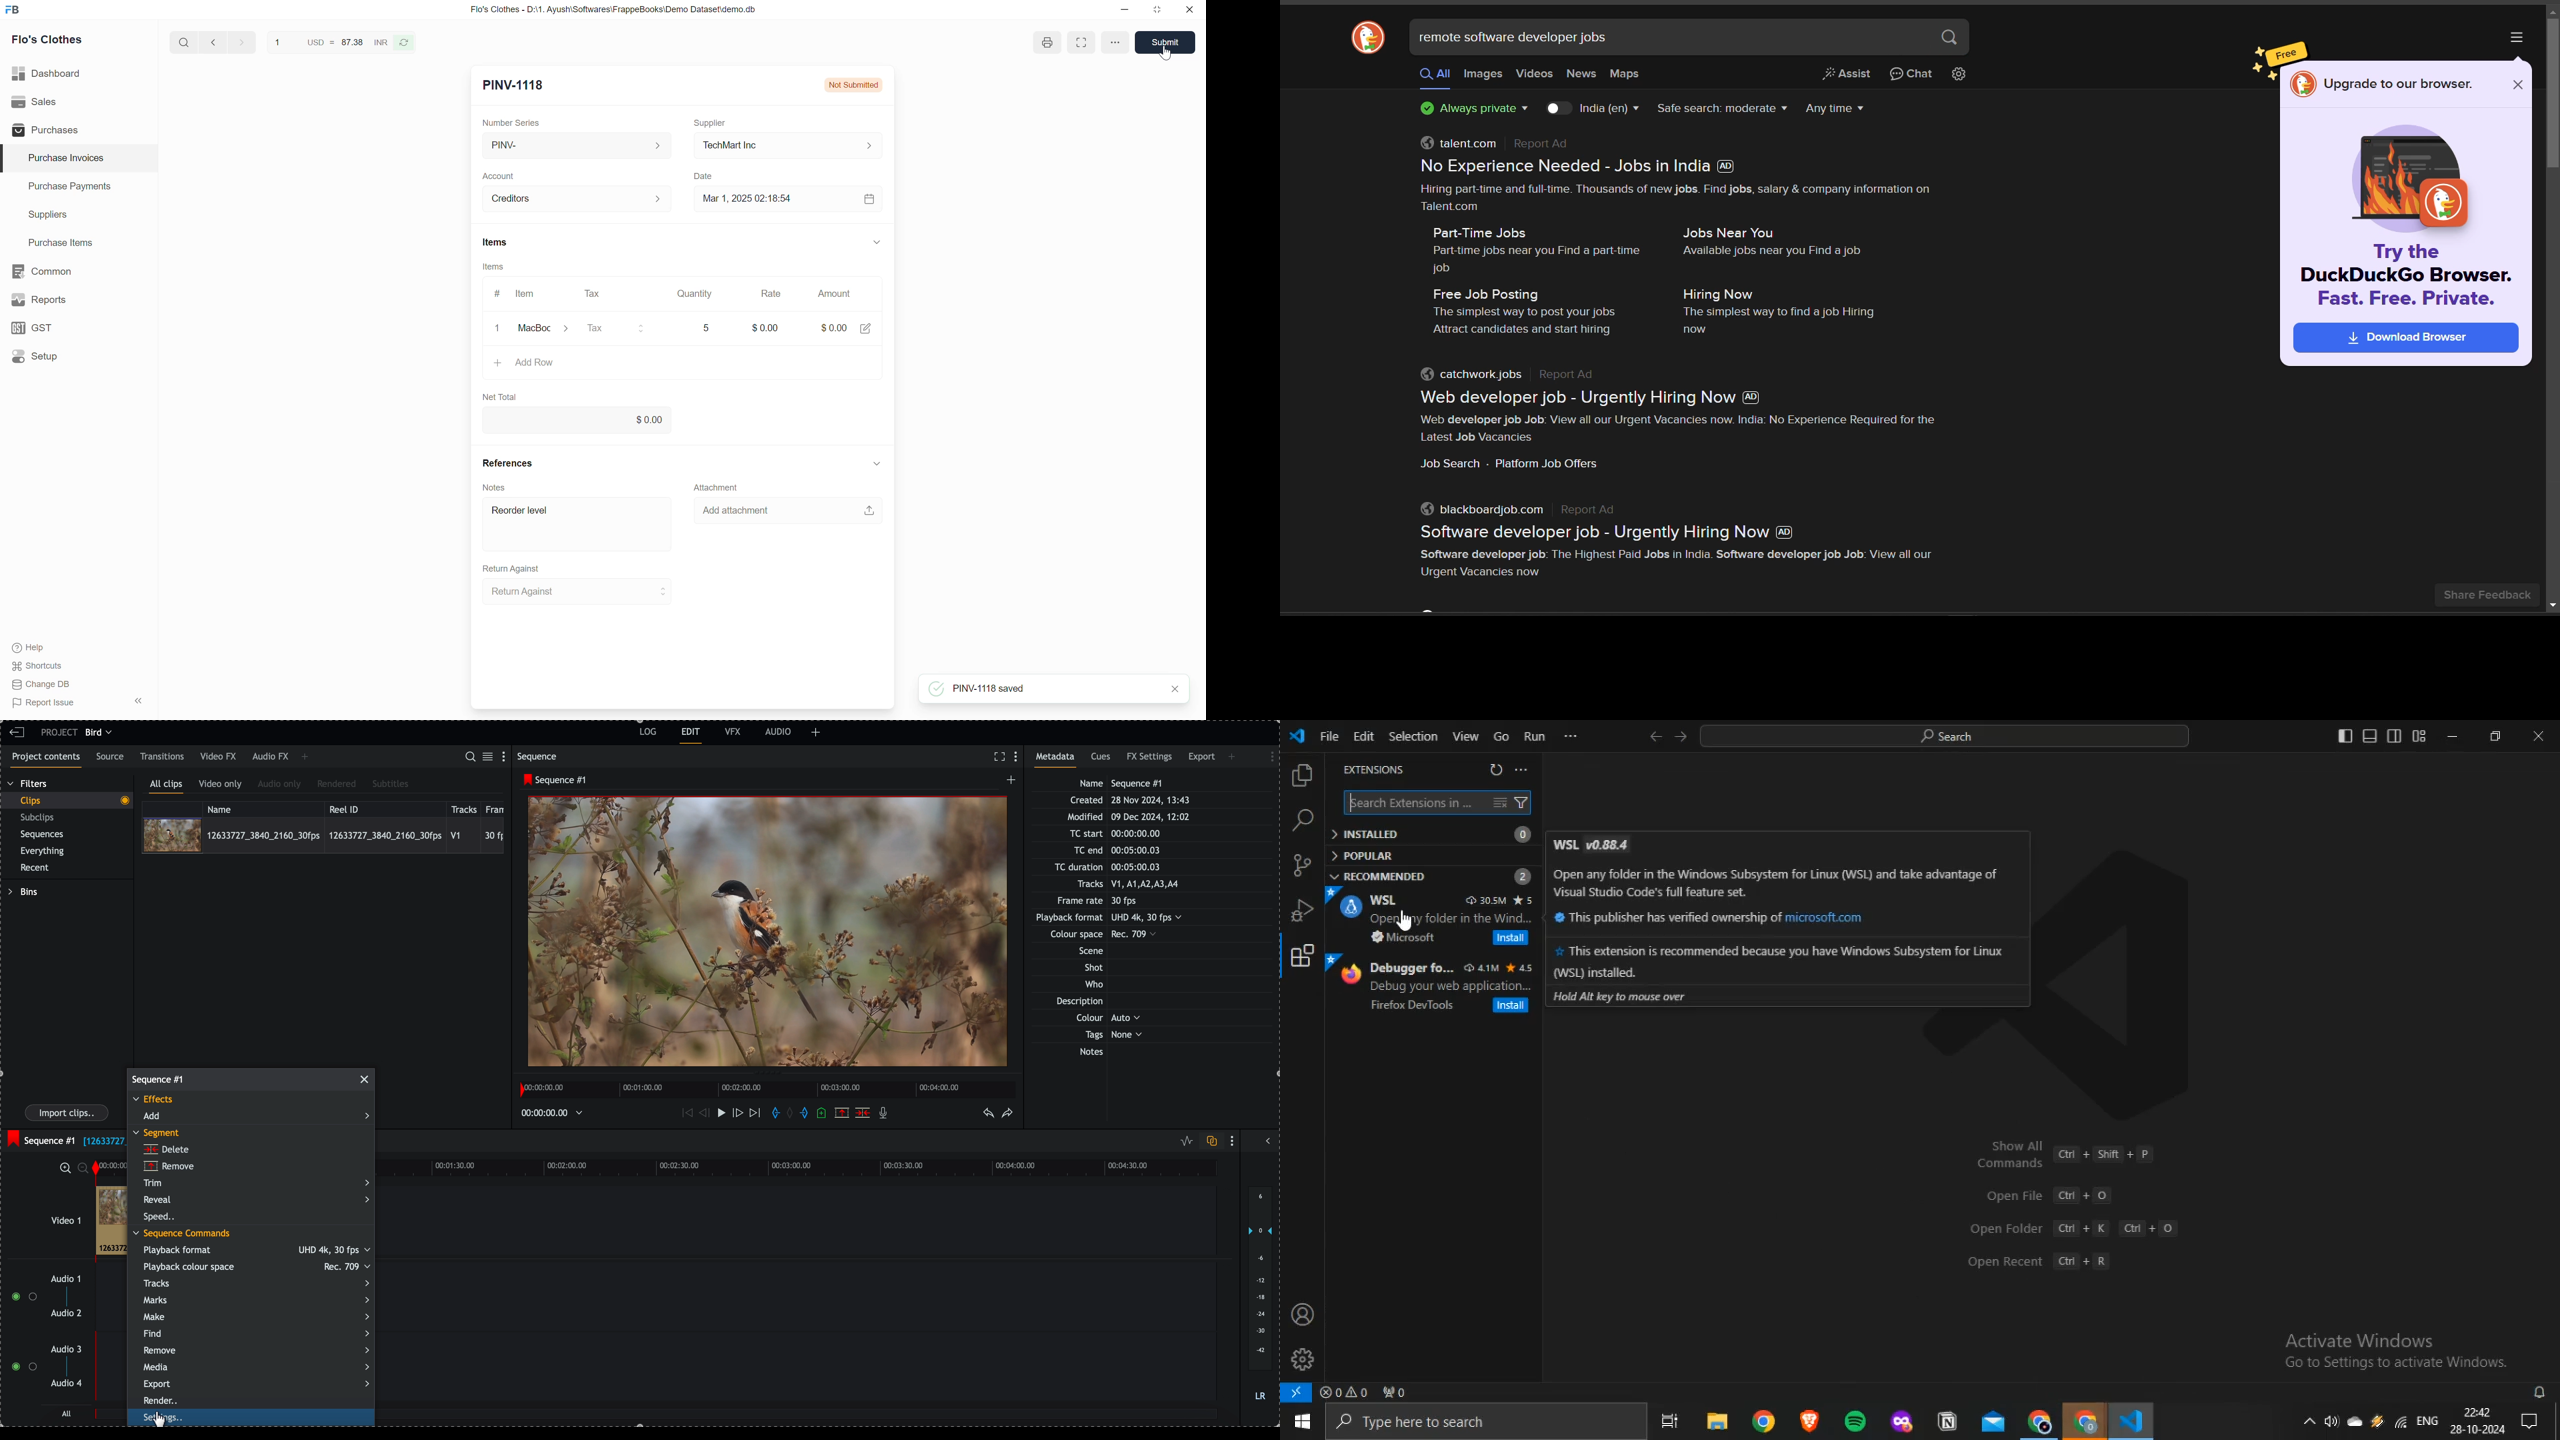 This screenshot has width=2576, height=1456. What do you see at coordinates (803, 1114) in the screenshot?
I see `add 'out' mark` at bounding box center [803, 1114].